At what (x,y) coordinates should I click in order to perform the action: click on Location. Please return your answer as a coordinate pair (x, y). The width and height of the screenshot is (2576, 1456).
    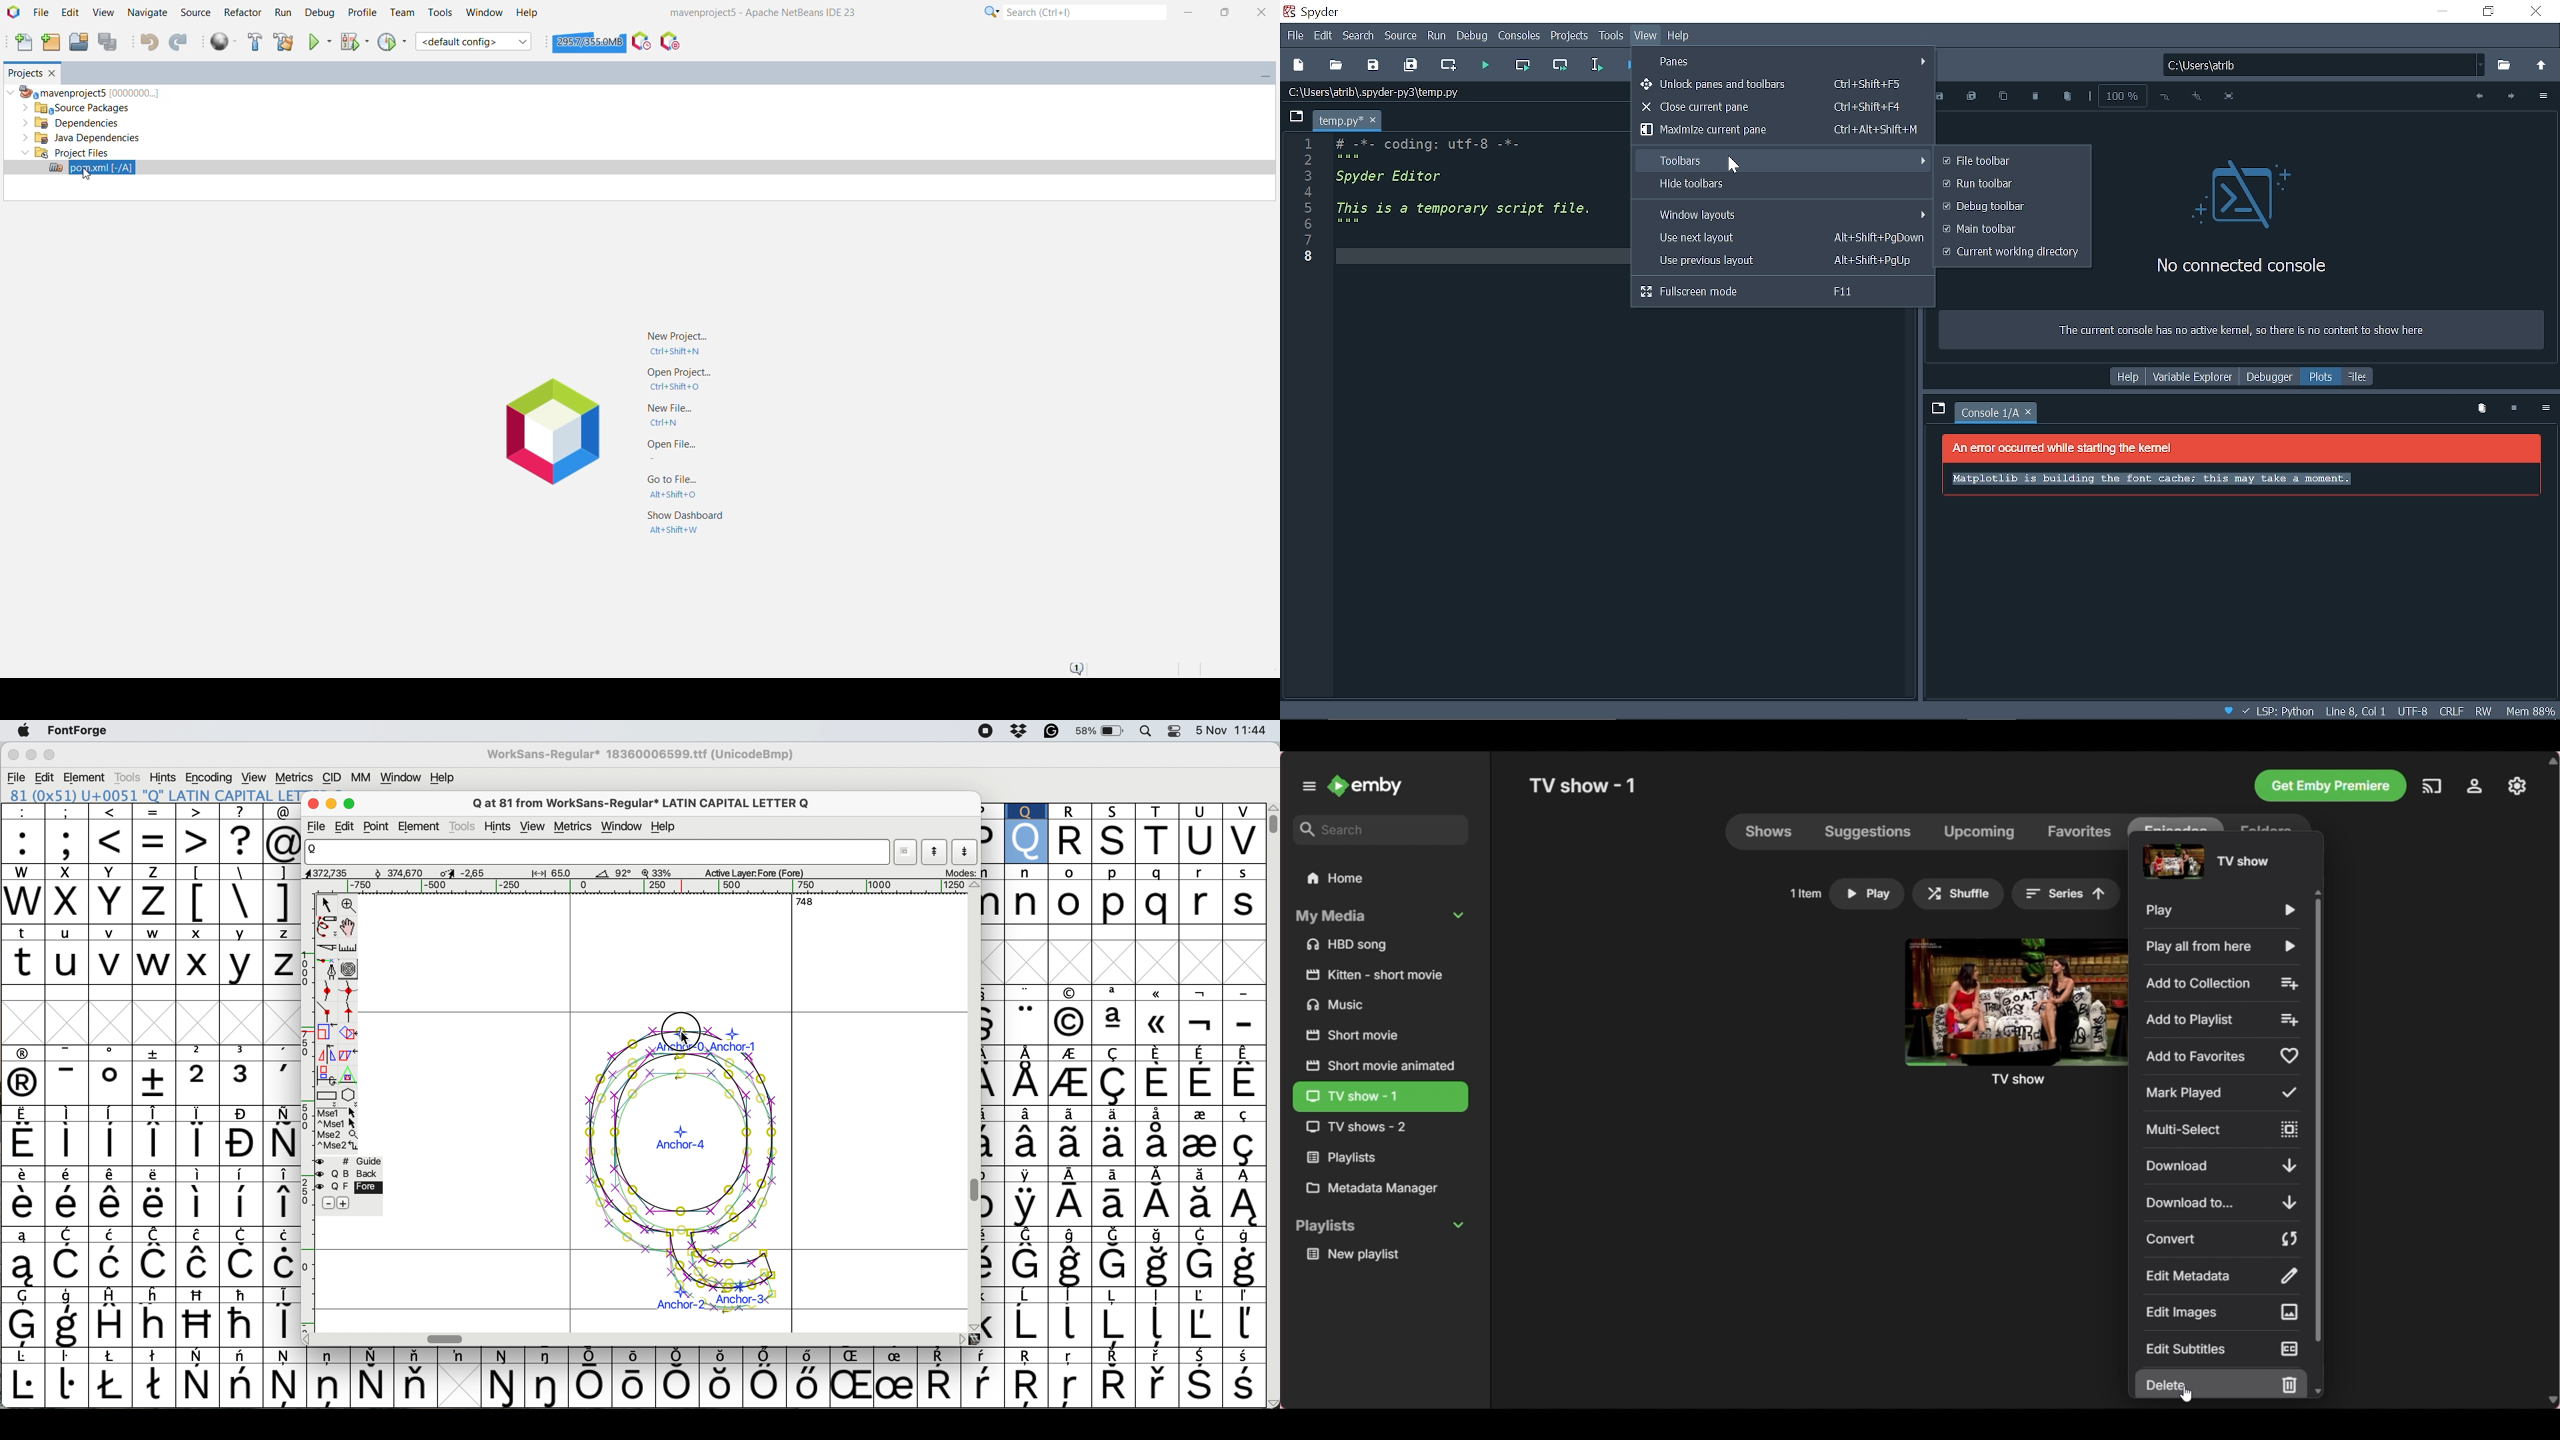
    Looking at the image, I should click on (1385, 92).